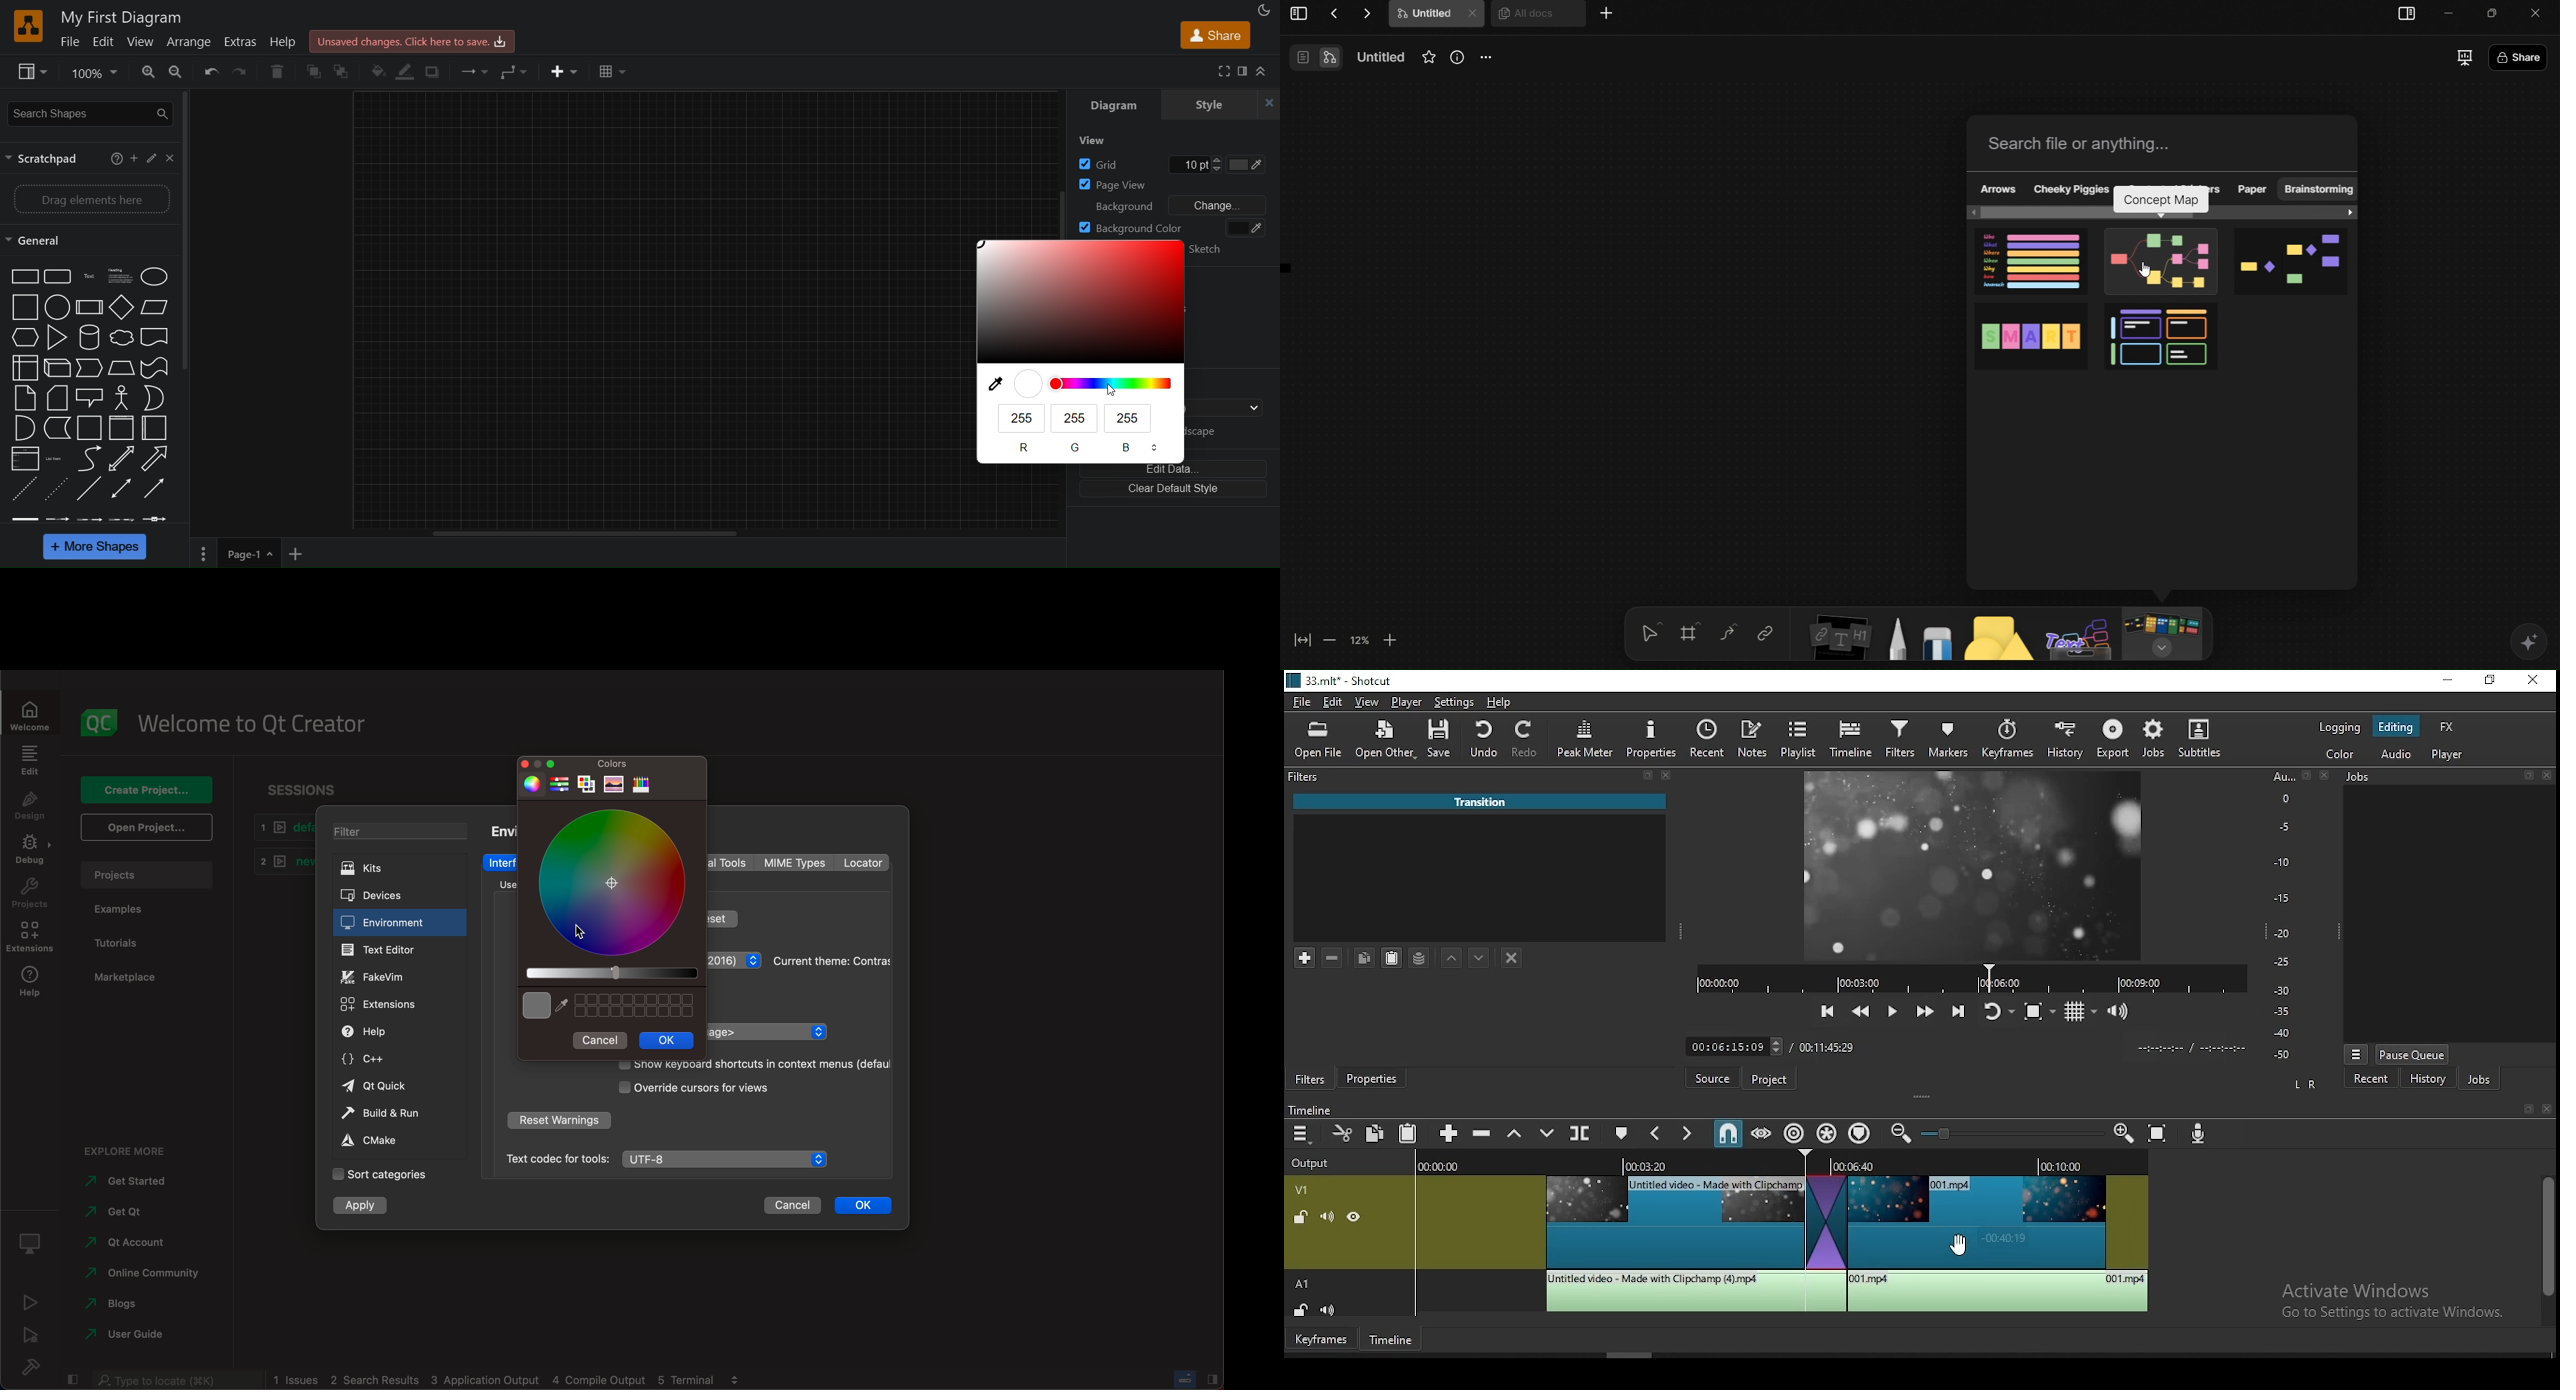 The width and height of the screenshot is (2576, 1400). Describe the element at coordinates (1323, 1217) in the screenshot. I see `(un)mute` at that location.